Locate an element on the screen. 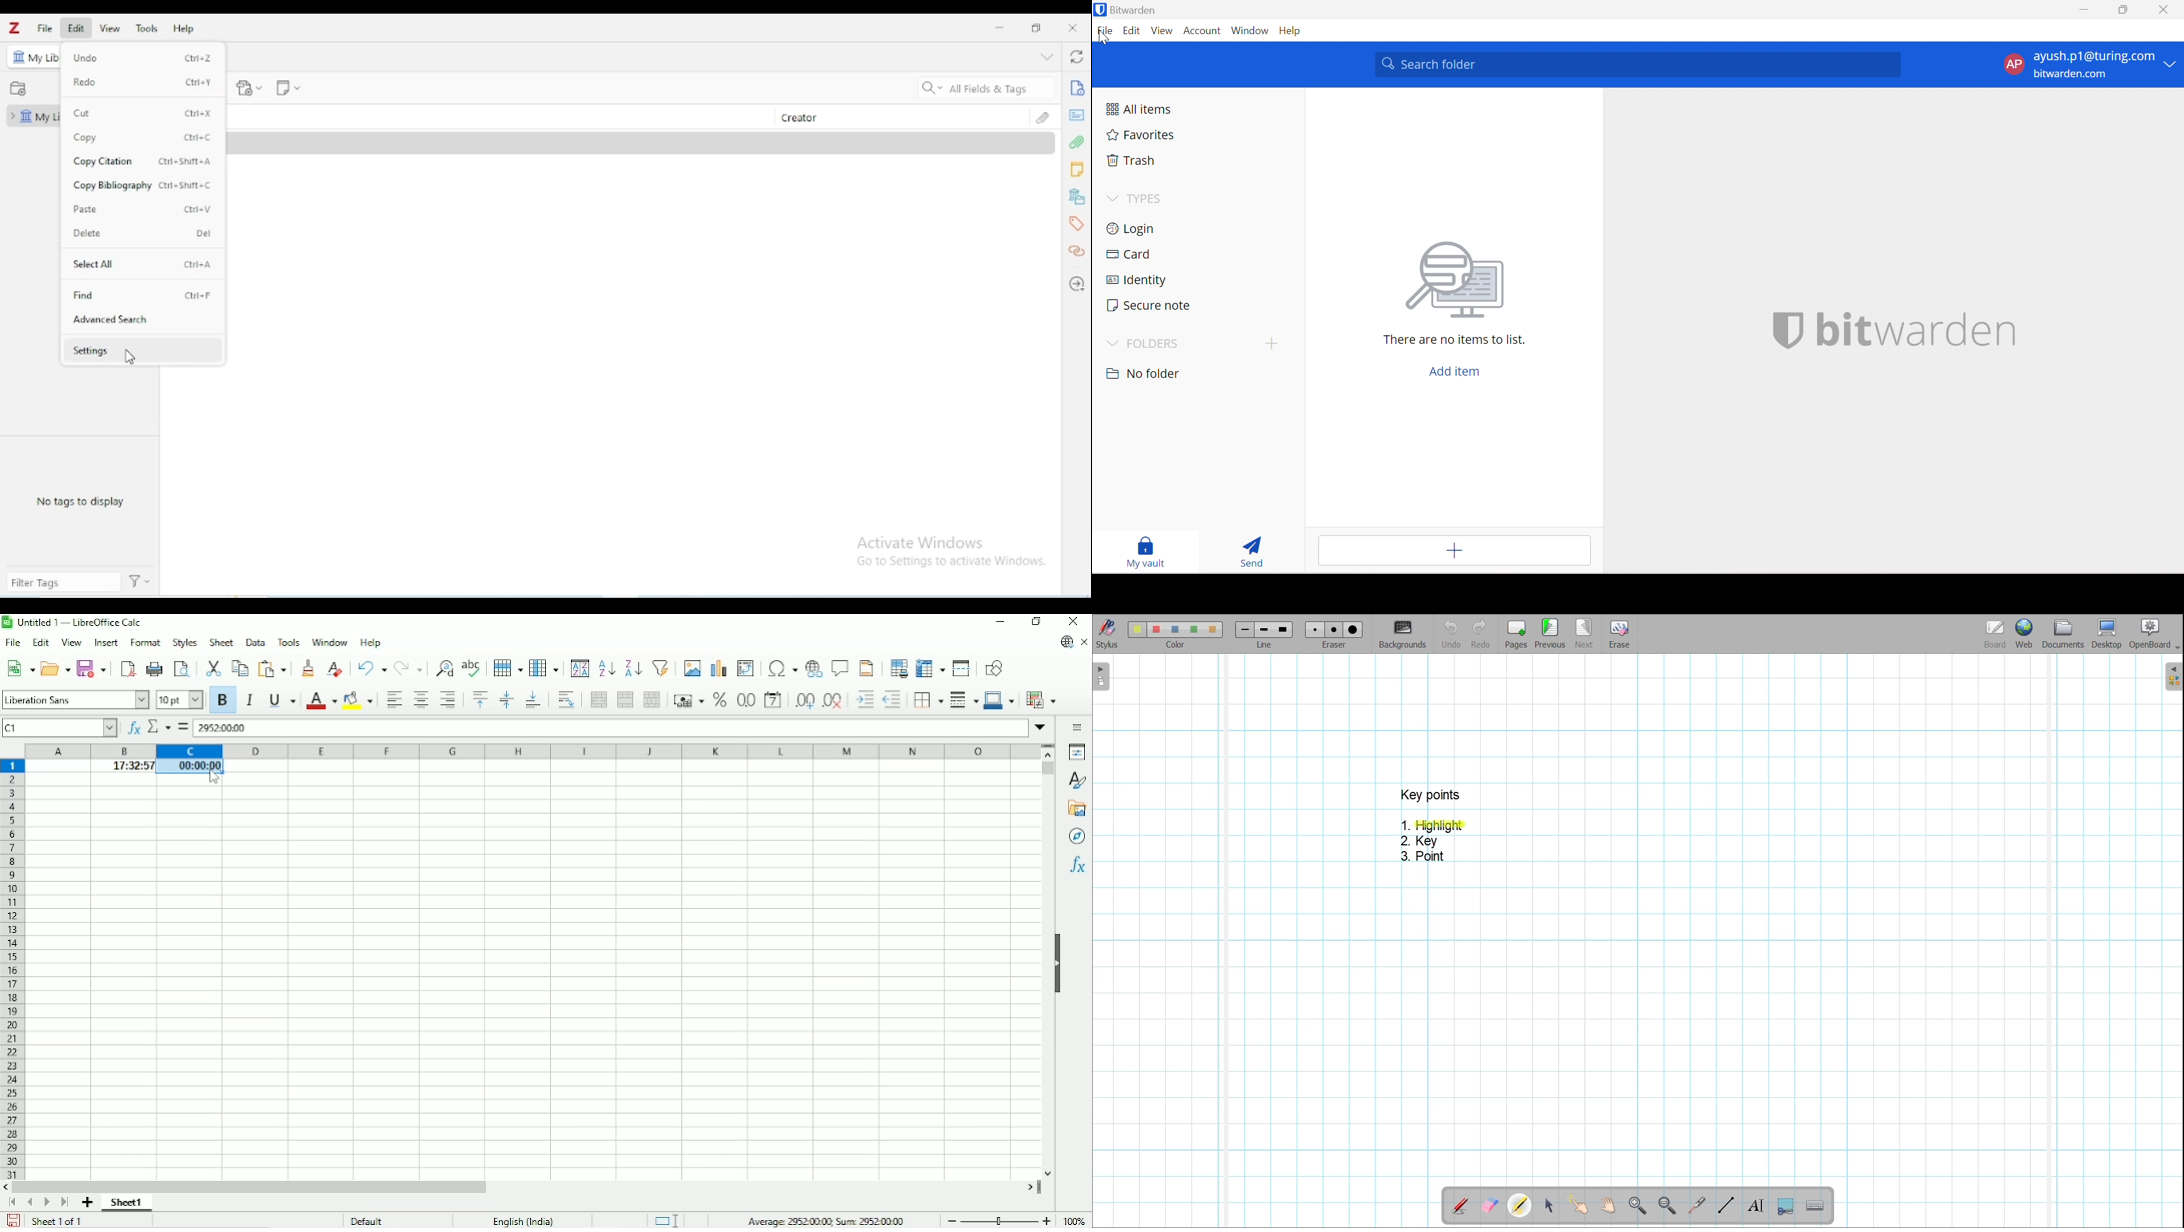  Window is located at coordinates (328, 642).